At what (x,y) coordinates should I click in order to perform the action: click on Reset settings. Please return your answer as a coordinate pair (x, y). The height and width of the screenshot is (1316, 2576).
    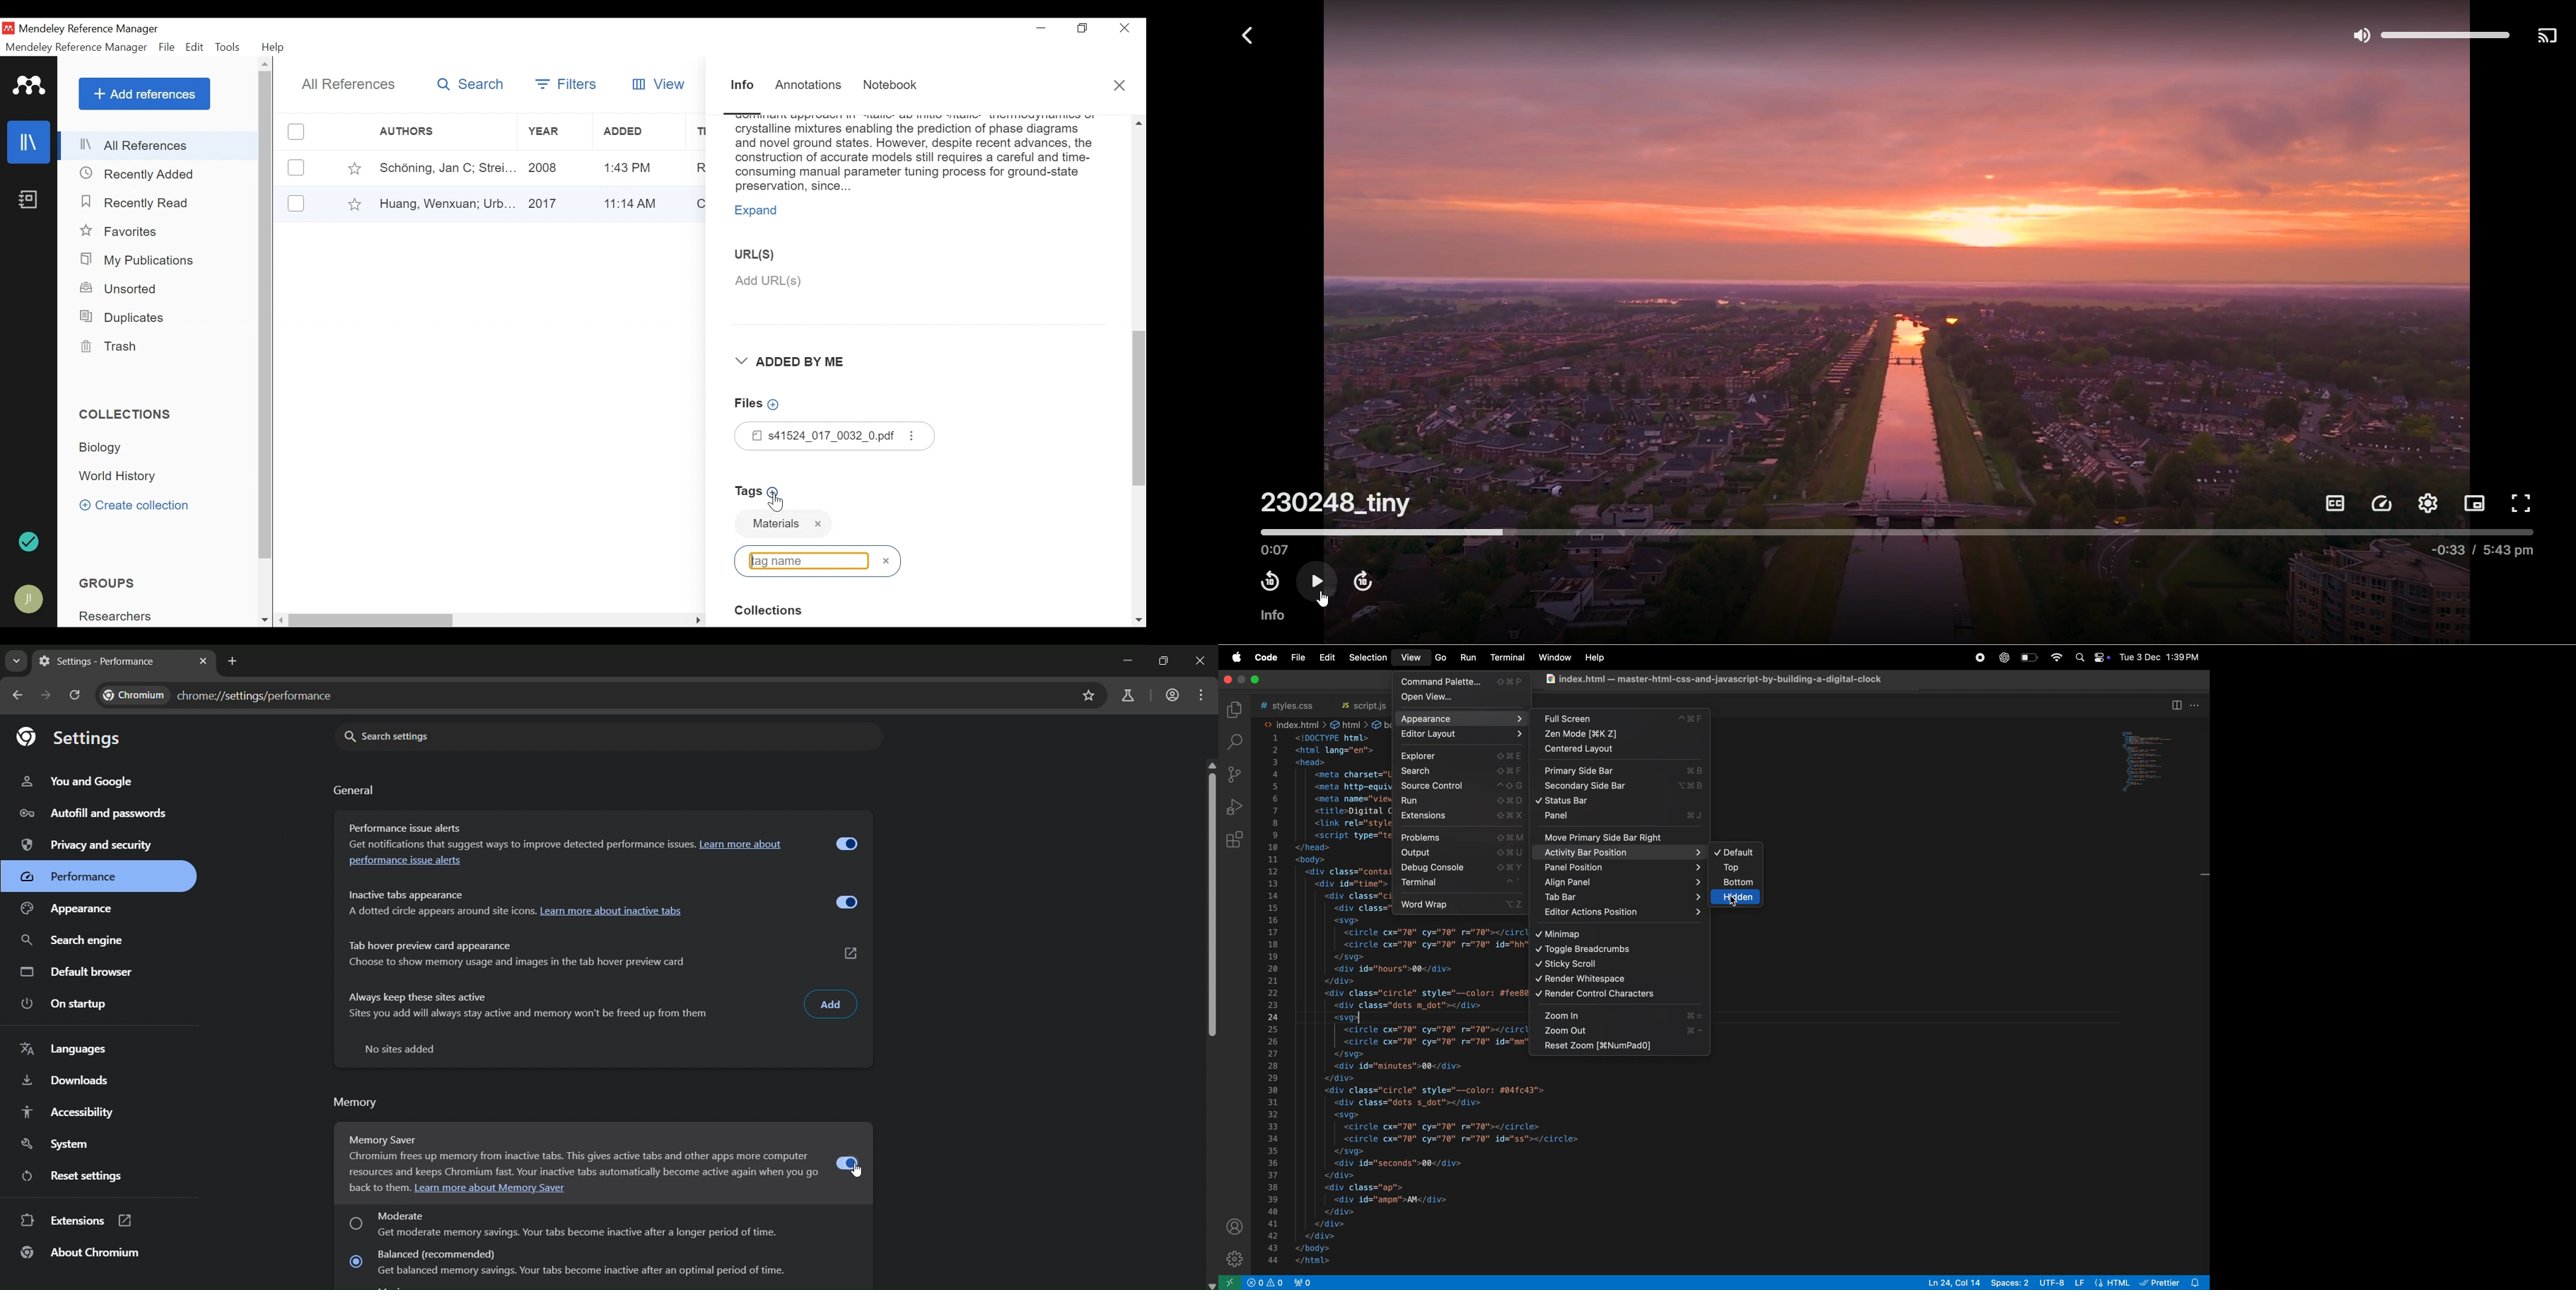
    Looking at the image, I should click on (76, 1175).